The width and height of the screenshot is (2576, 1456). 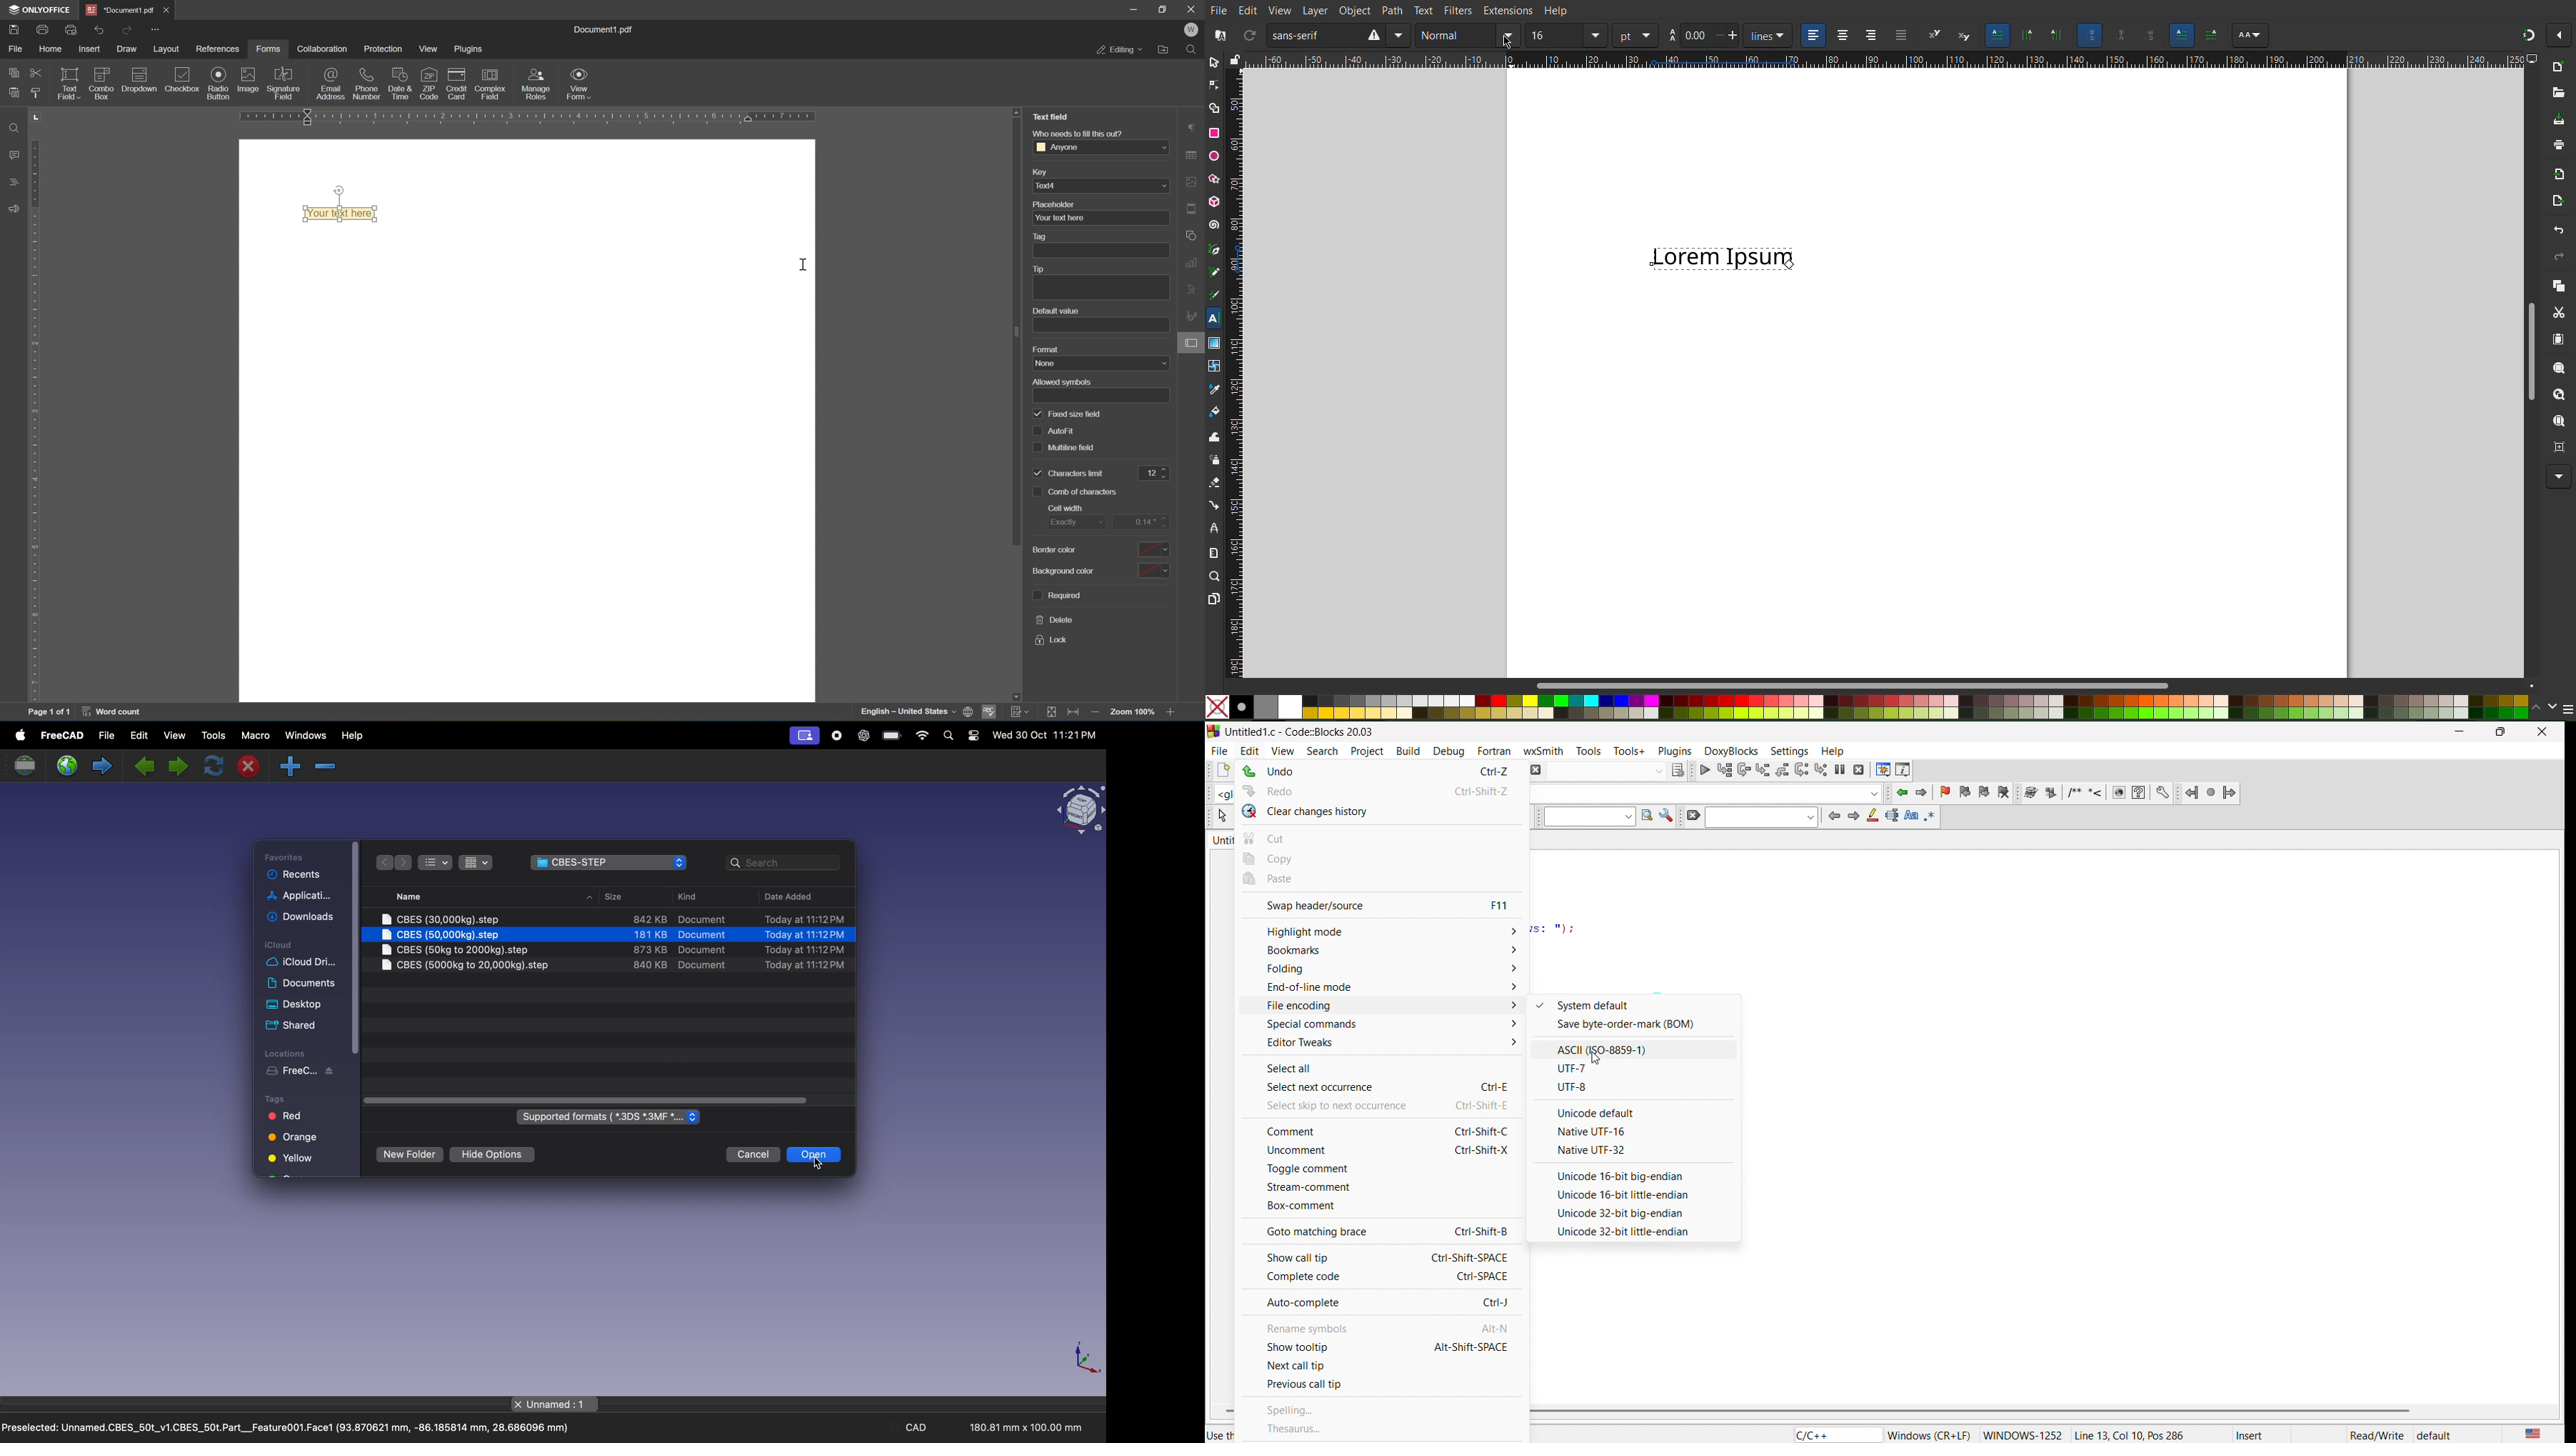 I want to click on key, so click(x=1043, y=172).